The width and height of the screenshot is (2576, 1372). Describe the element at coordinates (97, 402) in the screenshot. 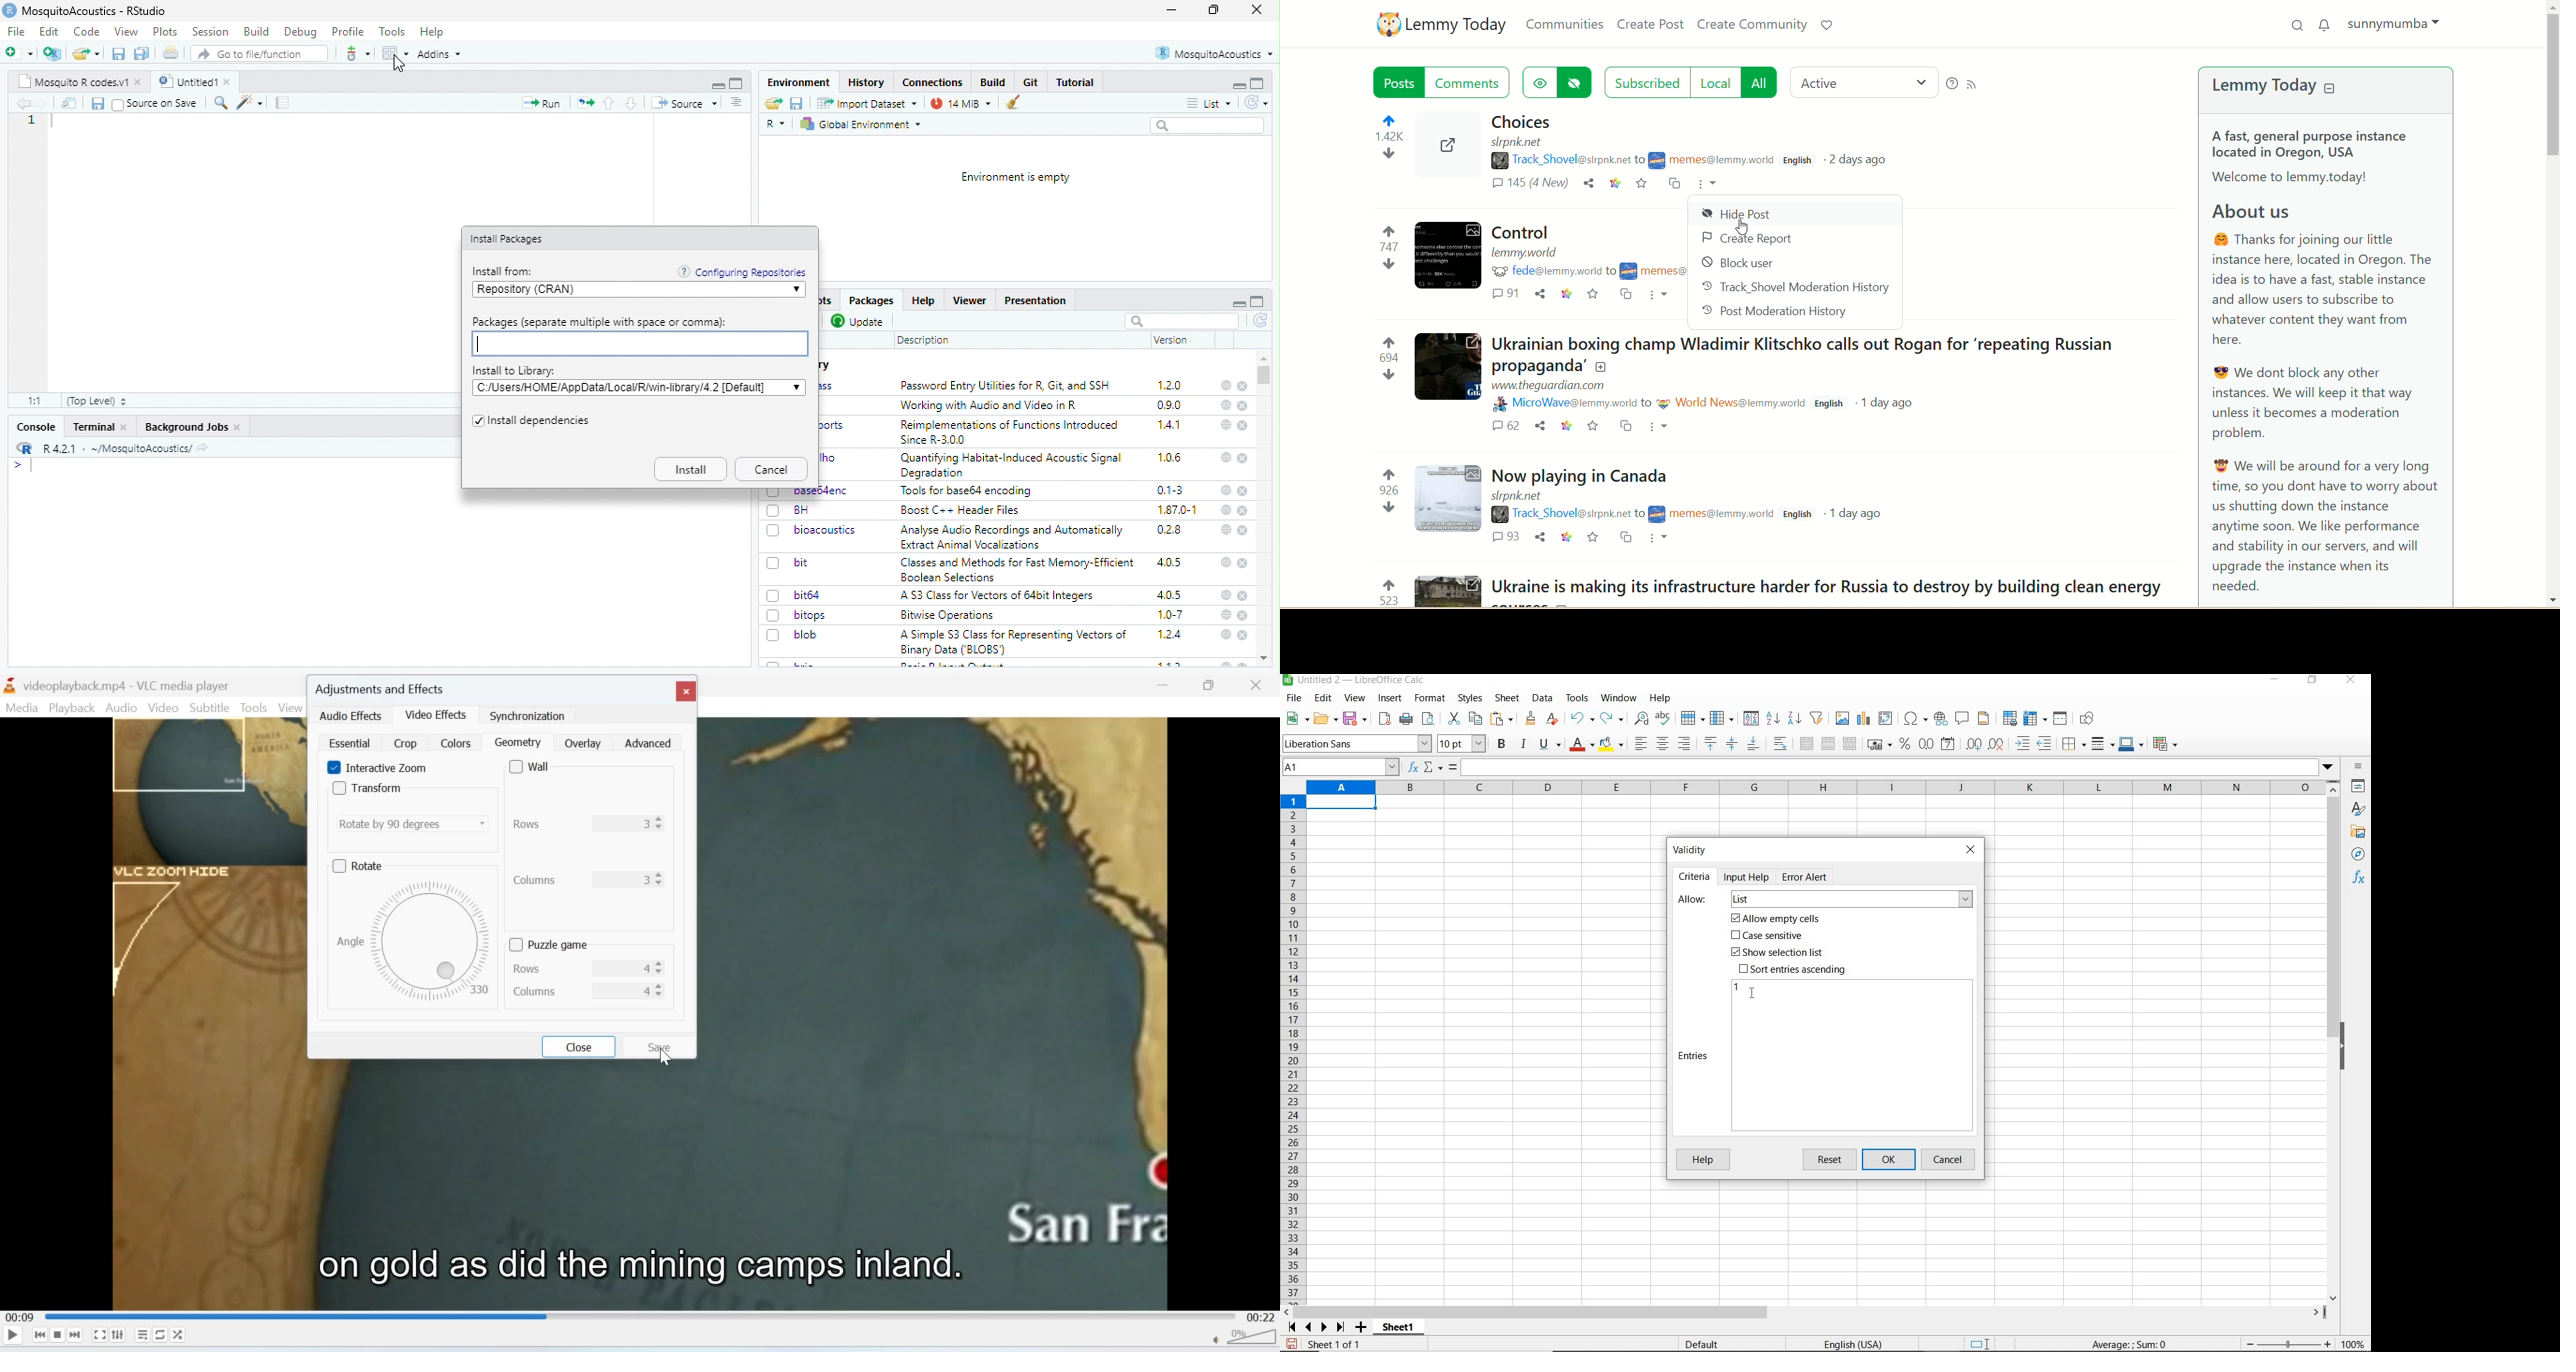

I see `(Top Level)` at that location.